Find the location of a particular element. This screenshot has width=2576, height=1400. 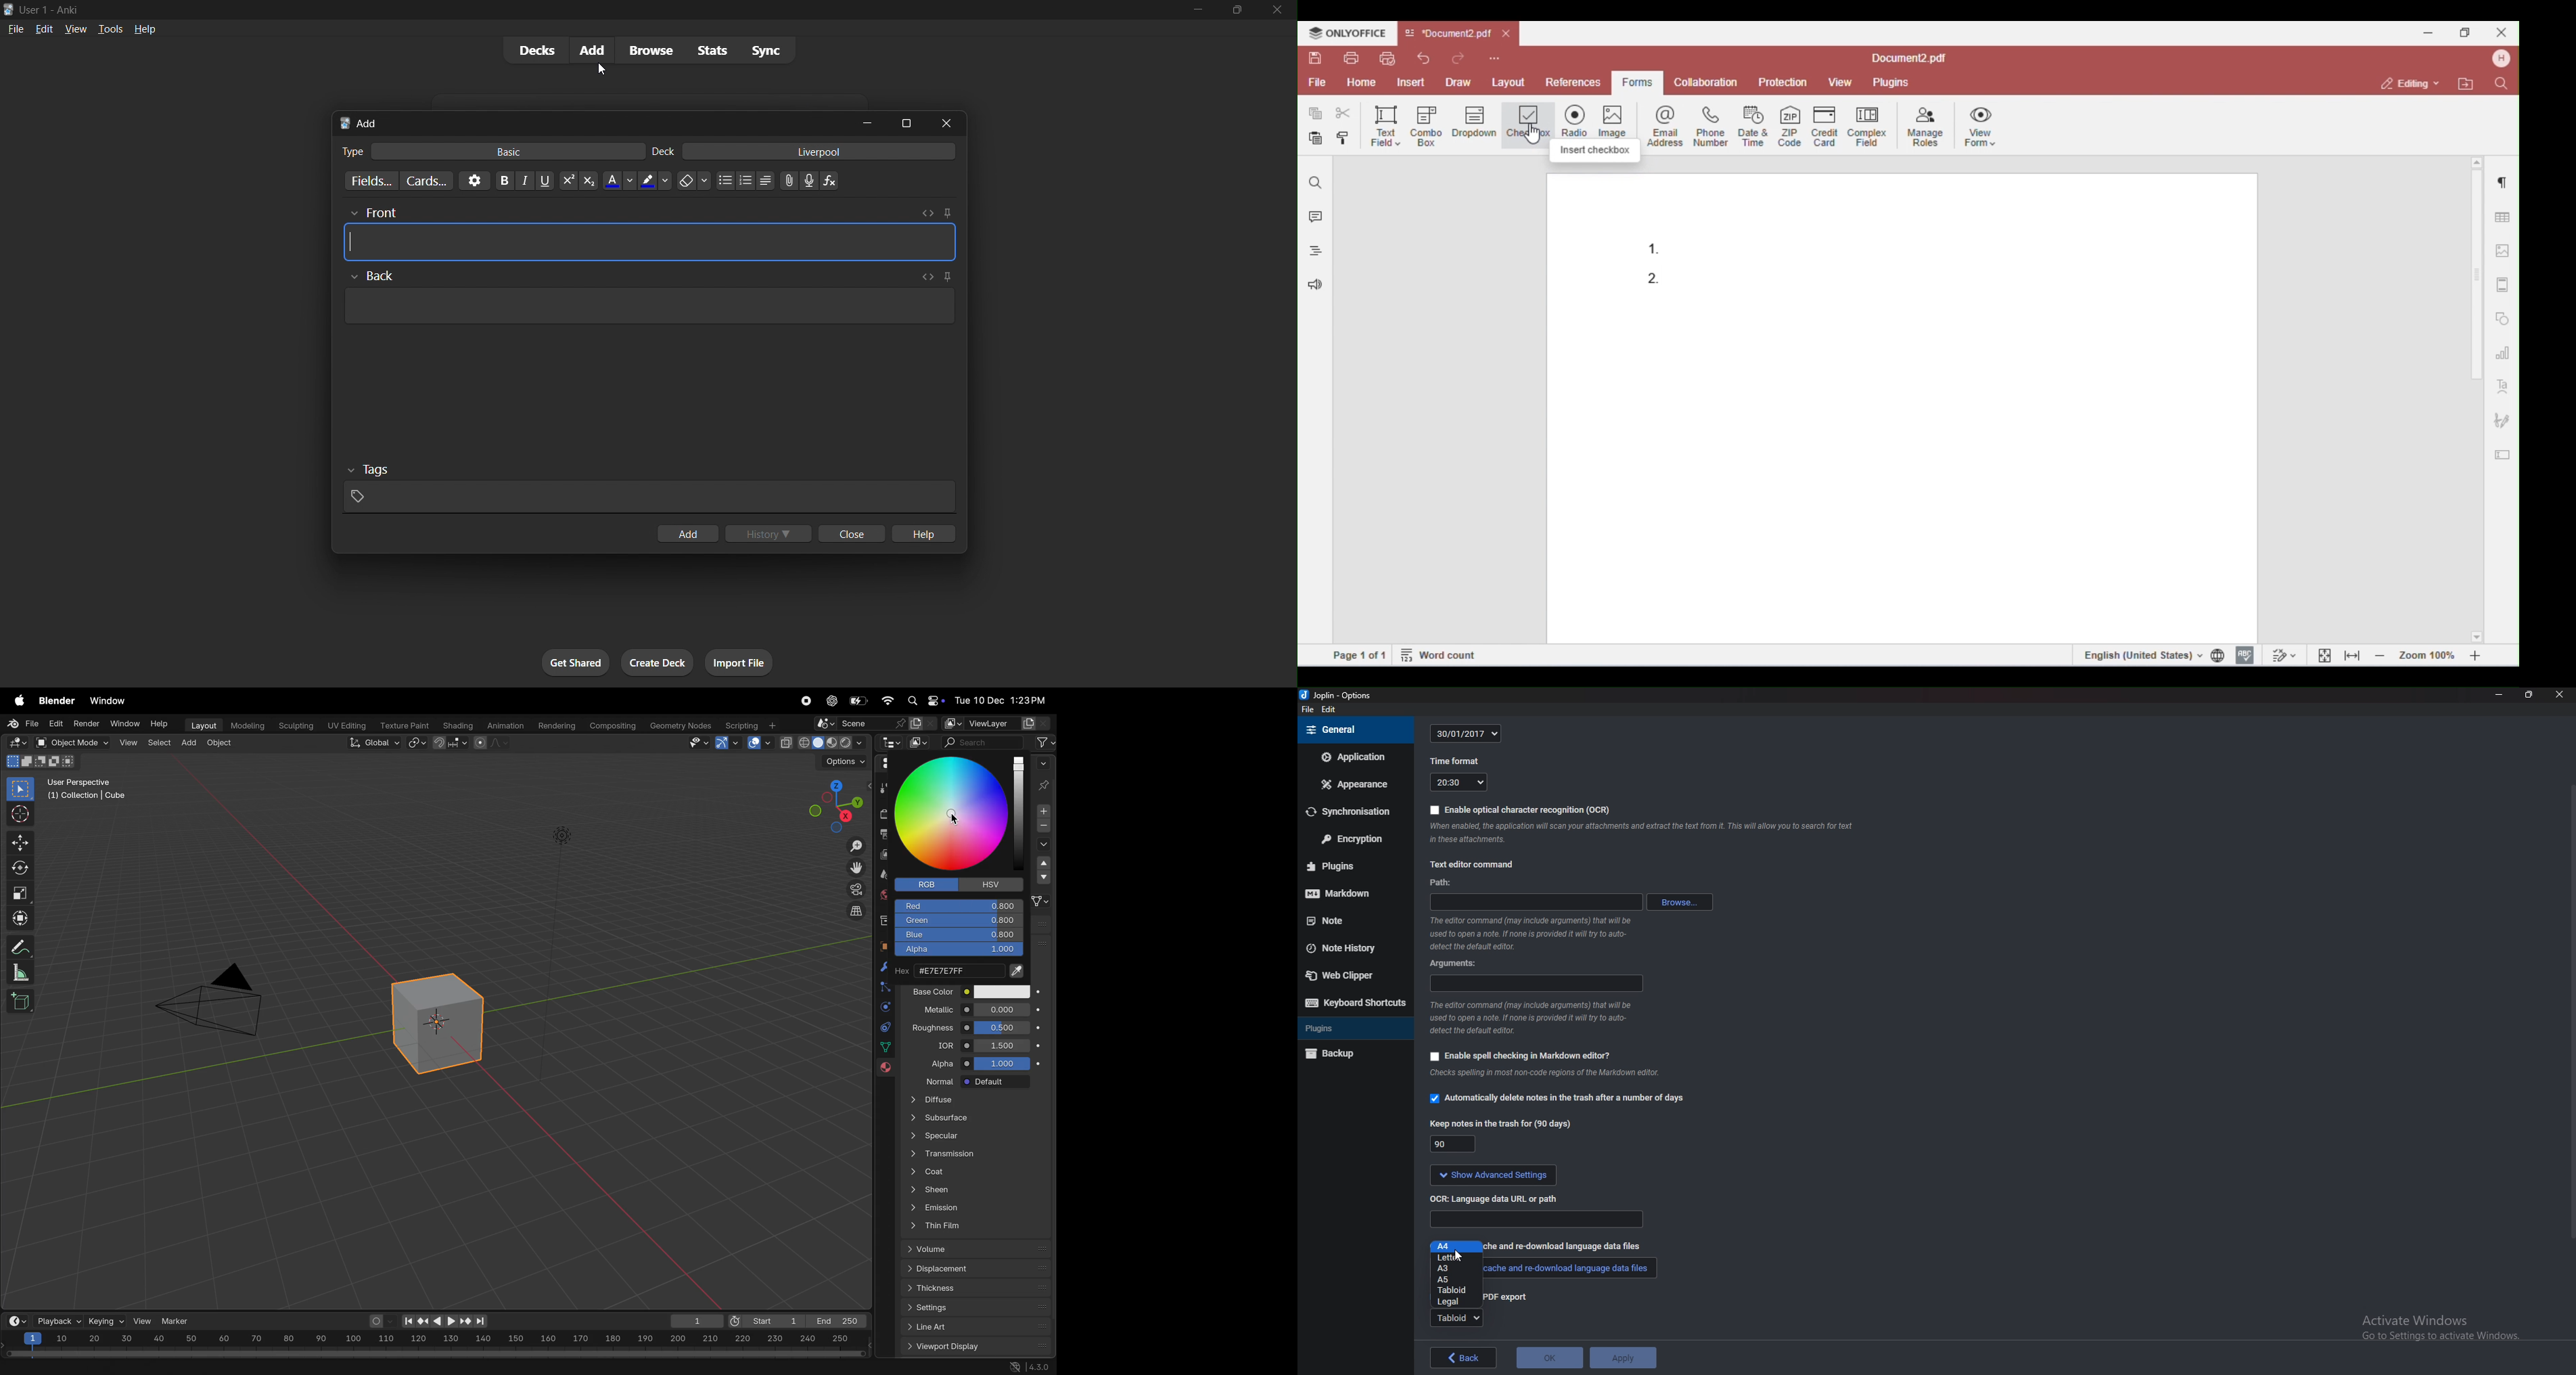

maximize/restore is located at coordinates (1241, 10).